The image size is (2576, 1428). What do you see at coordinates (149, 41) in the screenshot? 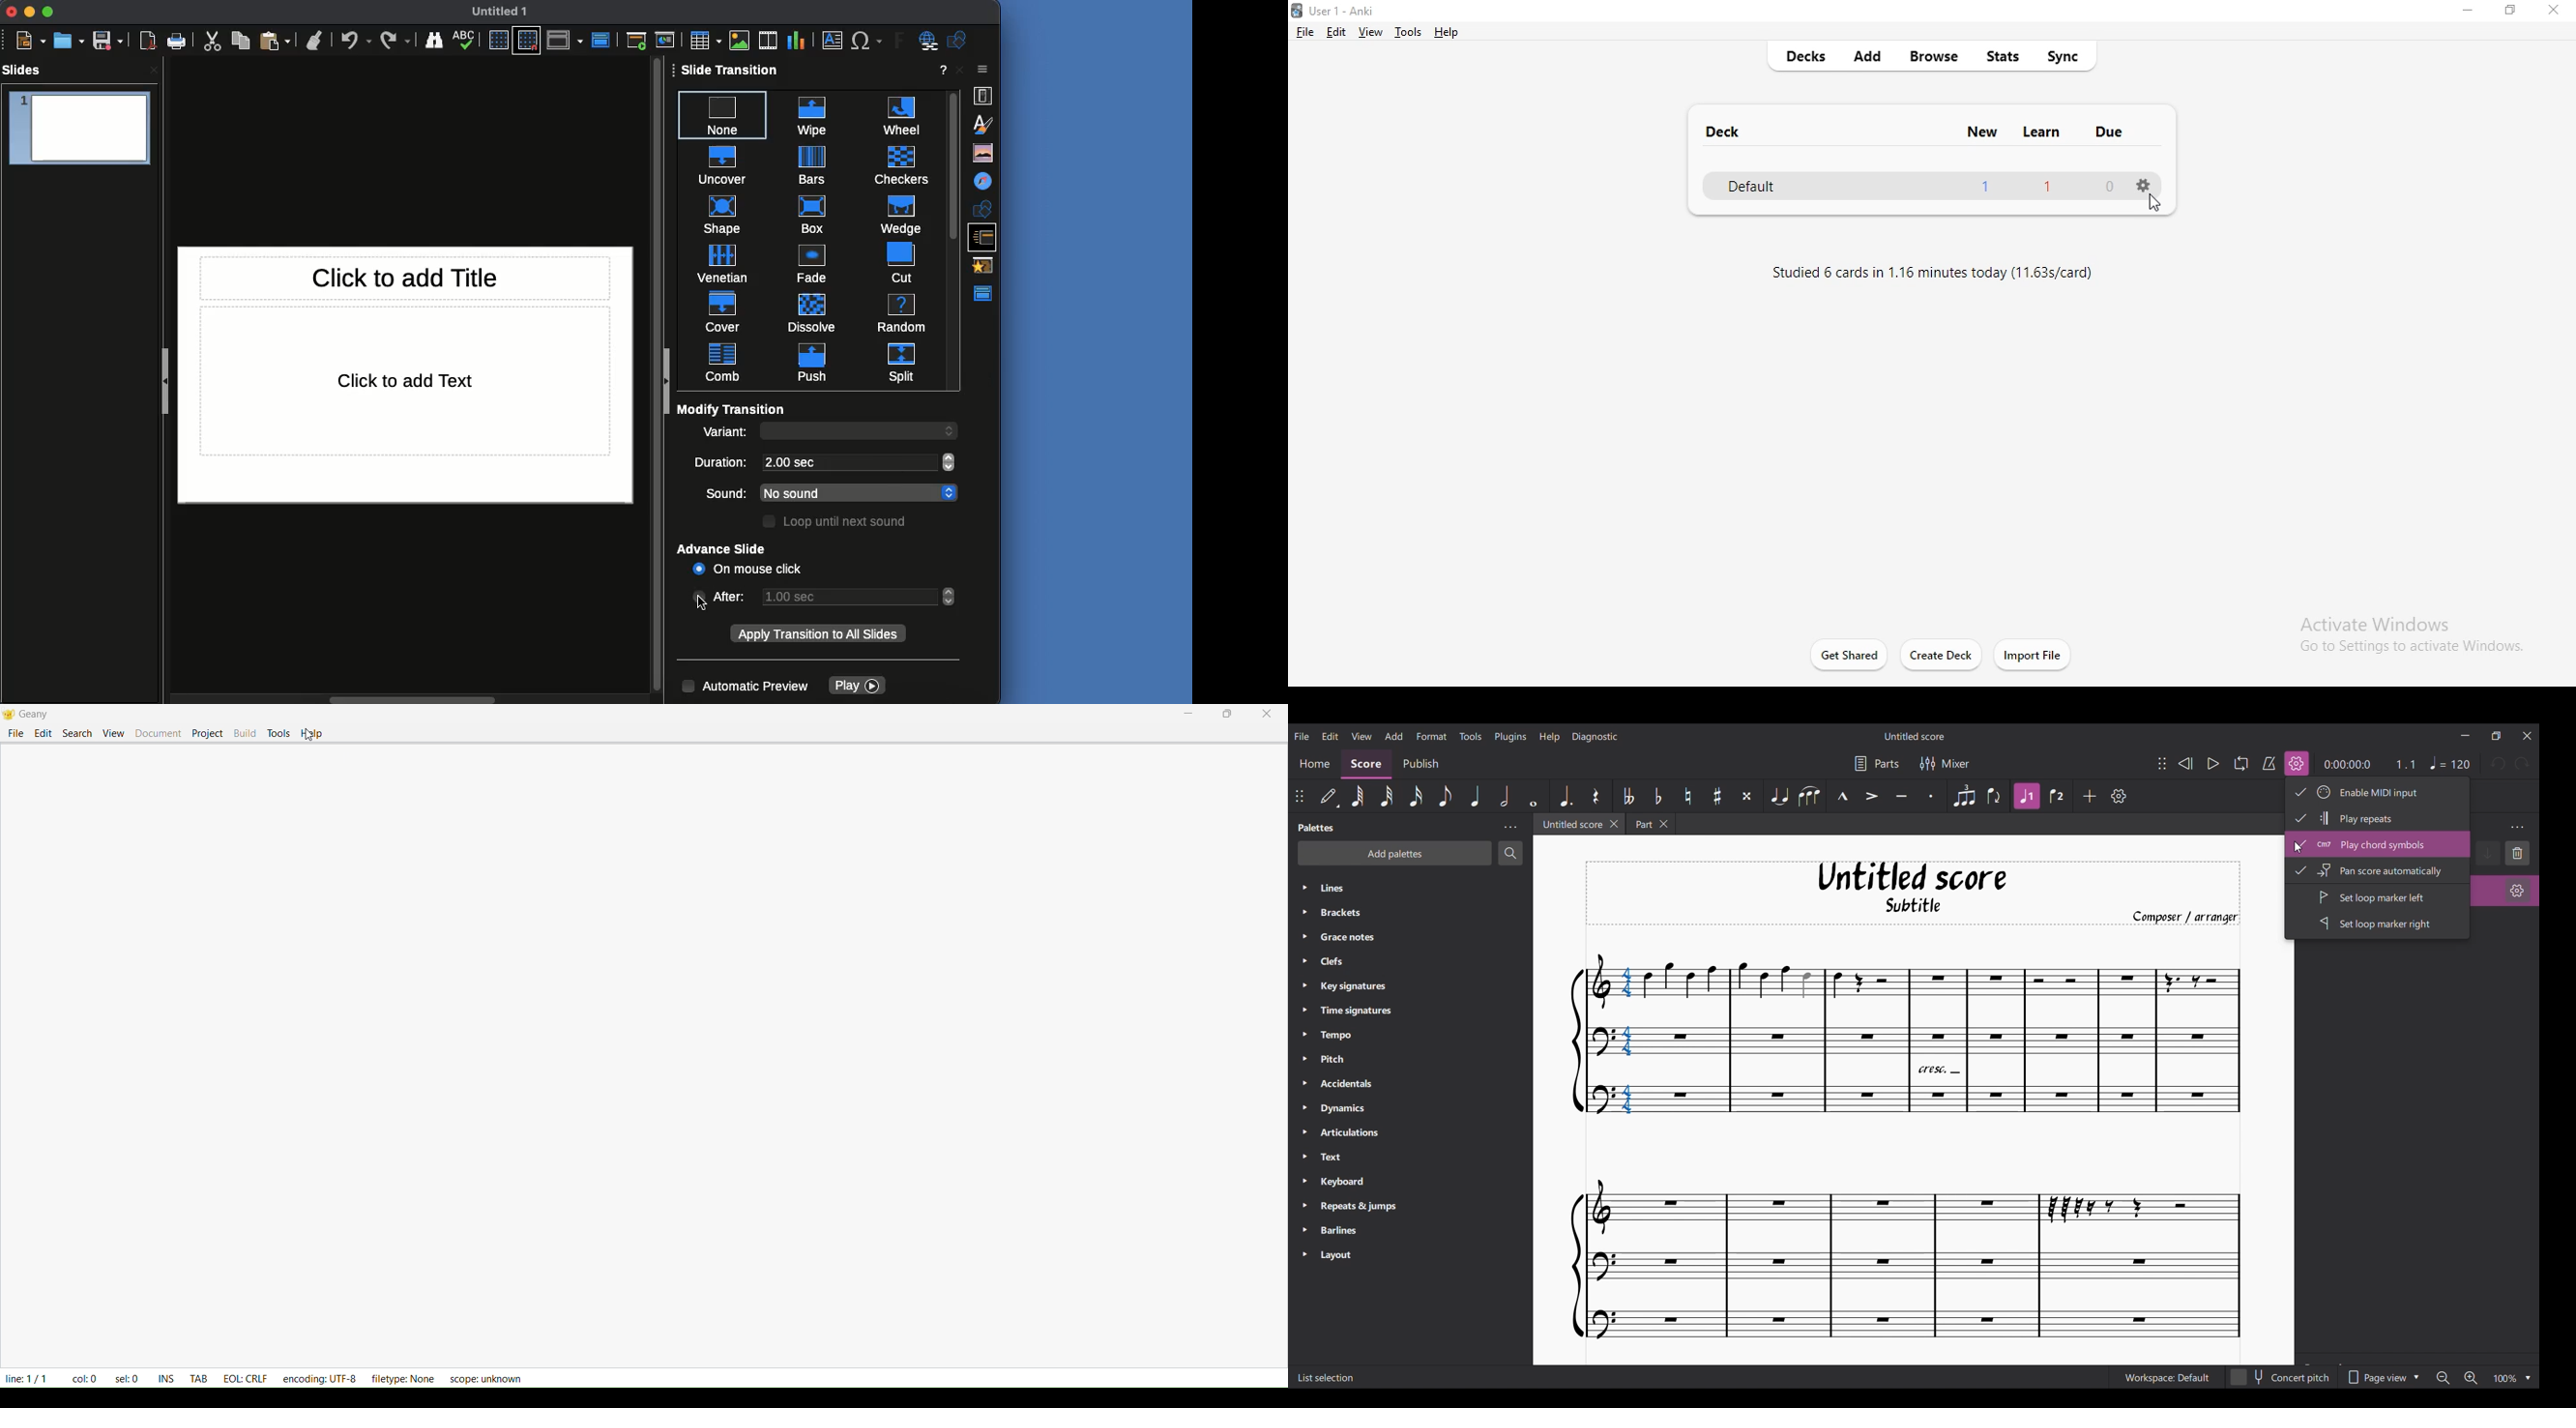
I see `Export as PDF` at bounding box center [149, 41].